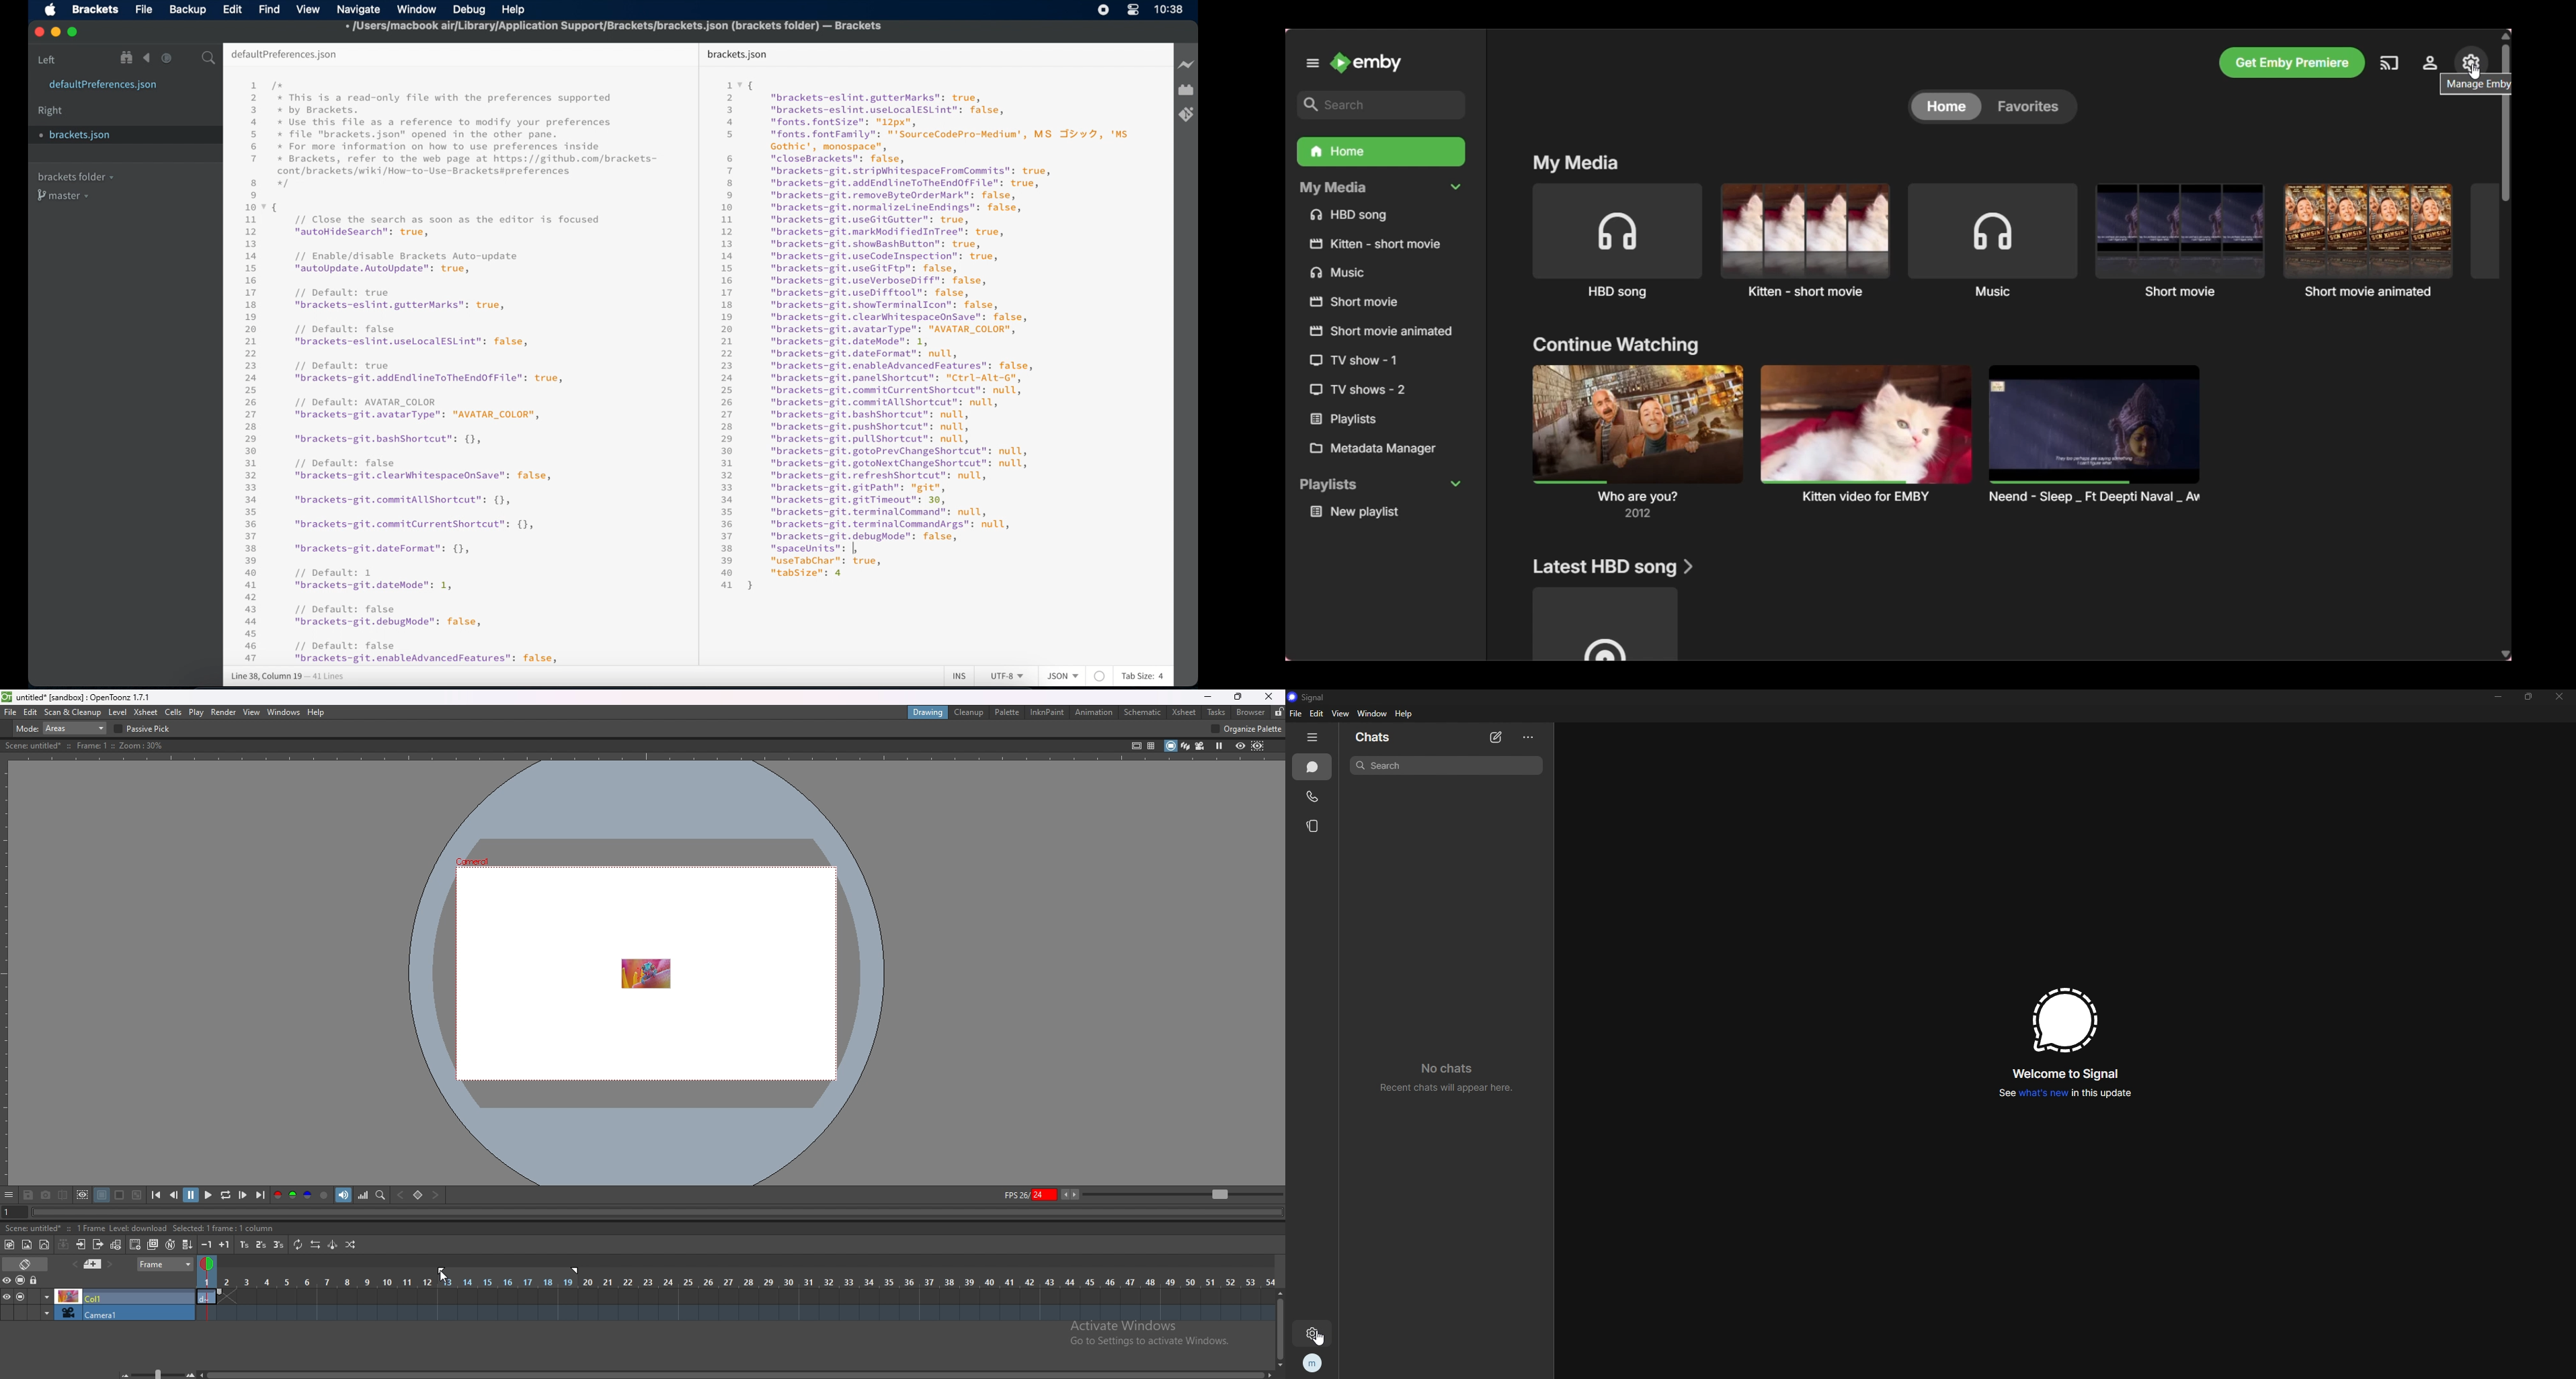 The width and height of the screenshot is (2576, 1400). I want to click on Short movie, so click(2180, 241).